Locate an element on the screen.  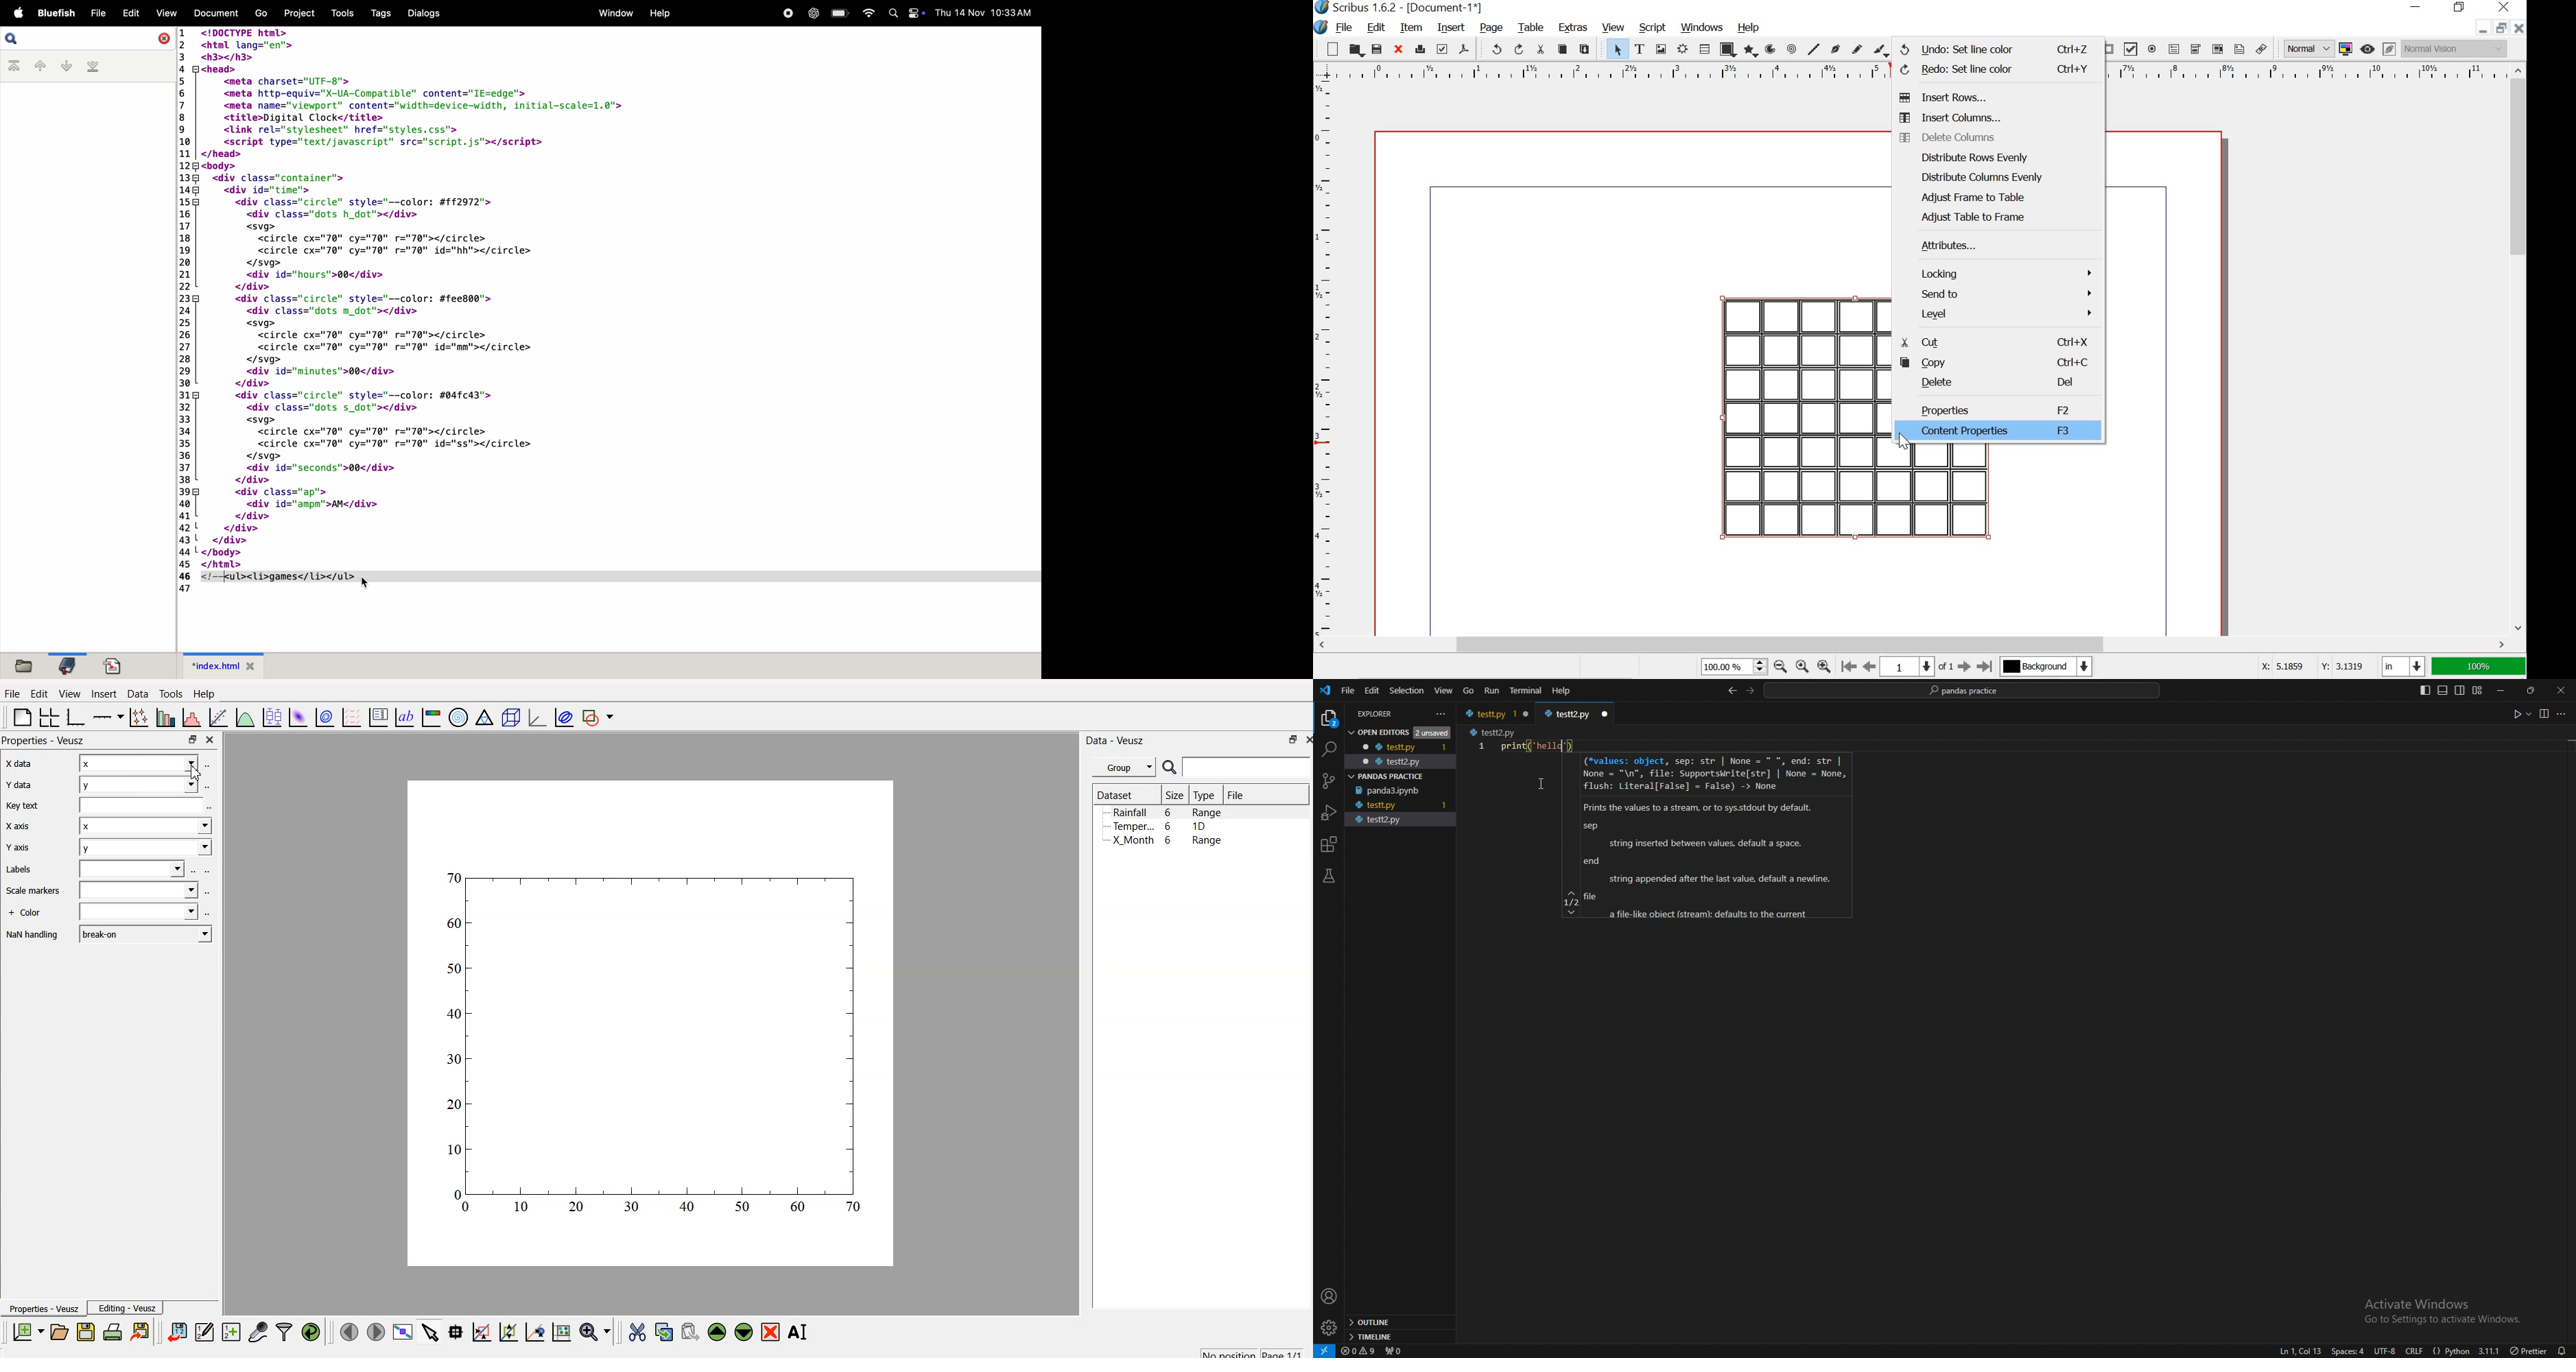
insert is located at coordinates (1450, 26).